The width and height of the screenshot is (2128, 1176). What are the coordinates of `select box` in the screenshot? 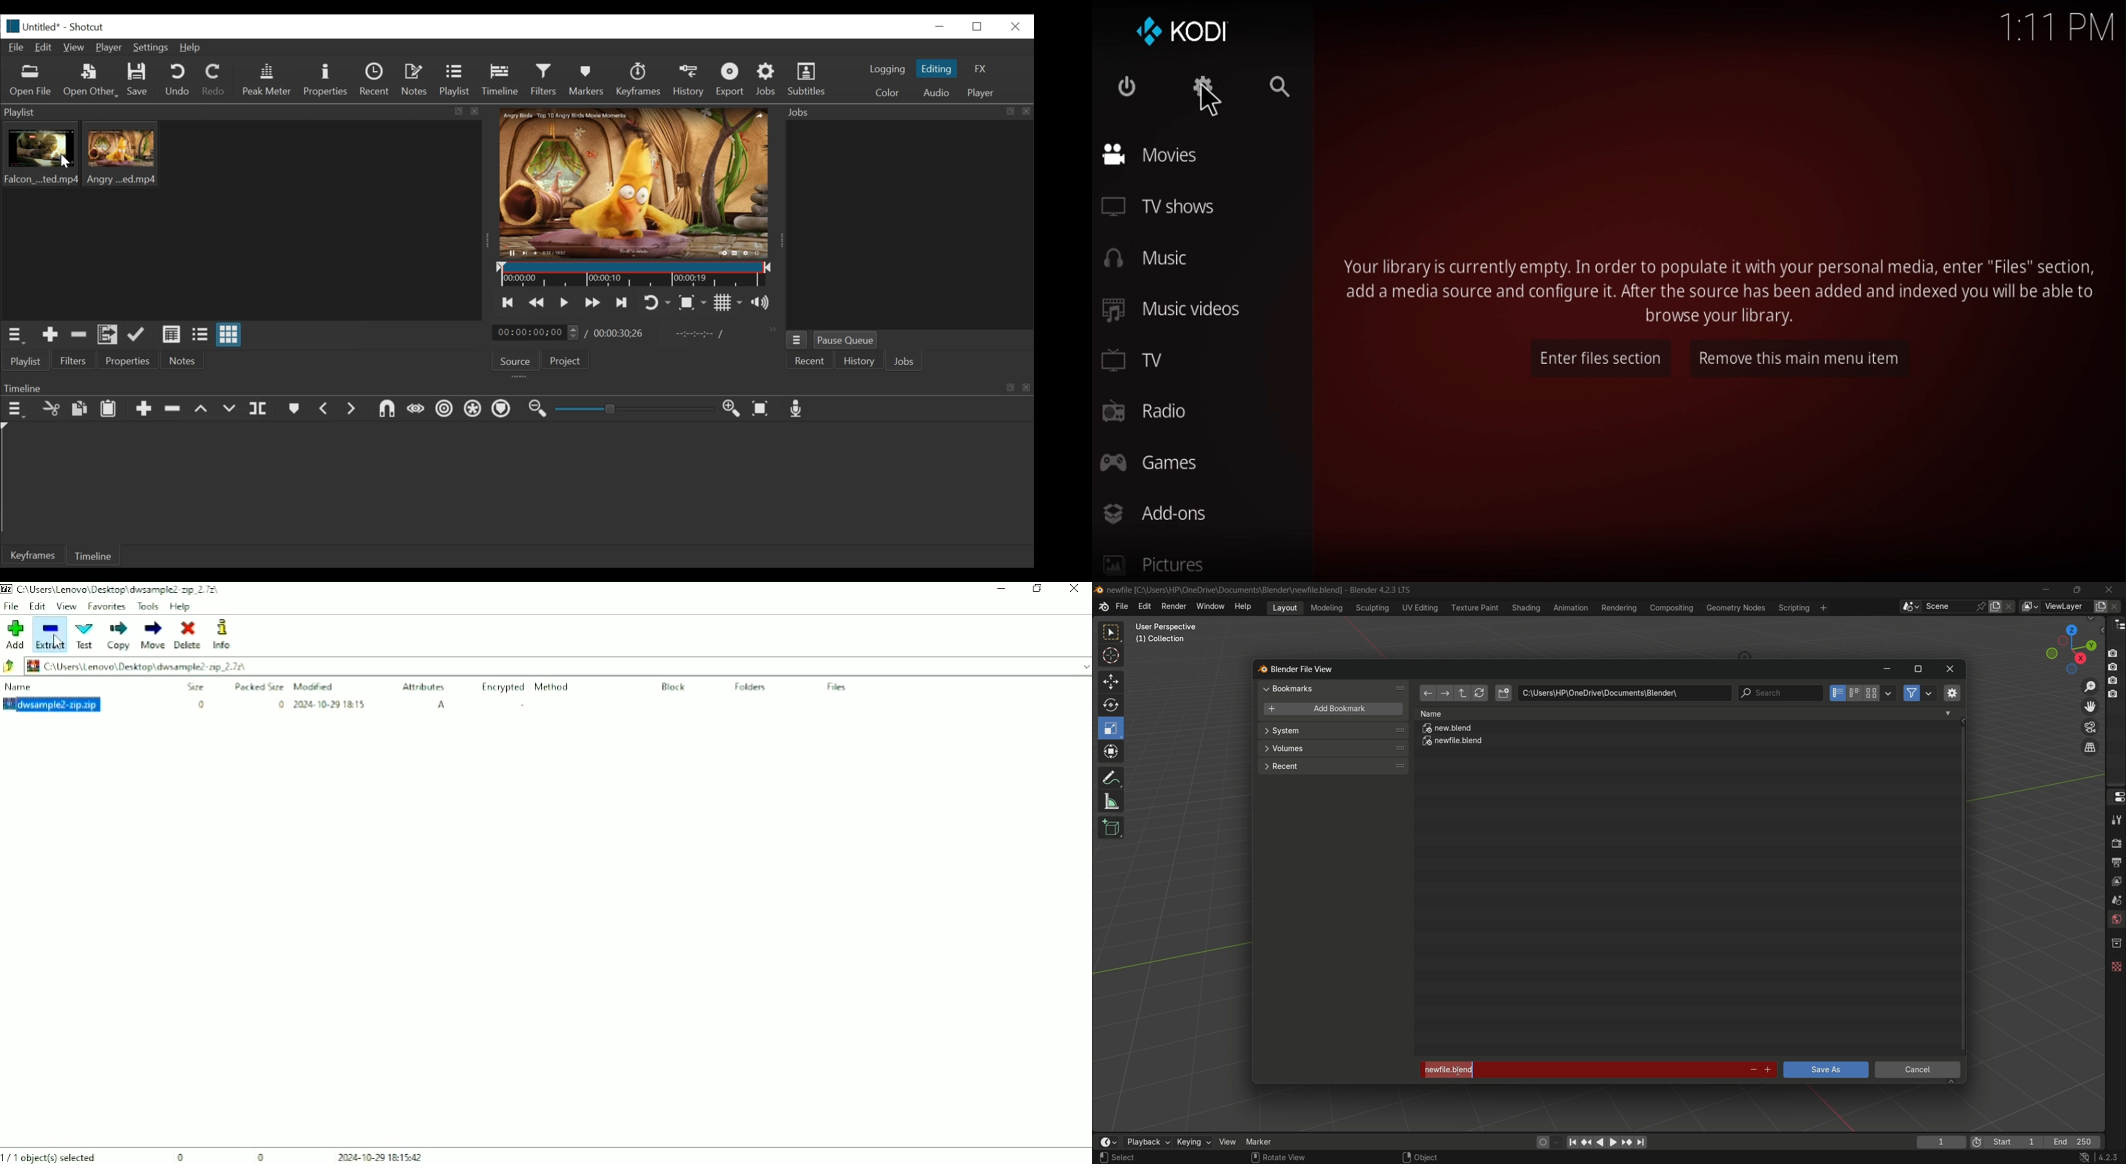 It's located at (1112, 633).